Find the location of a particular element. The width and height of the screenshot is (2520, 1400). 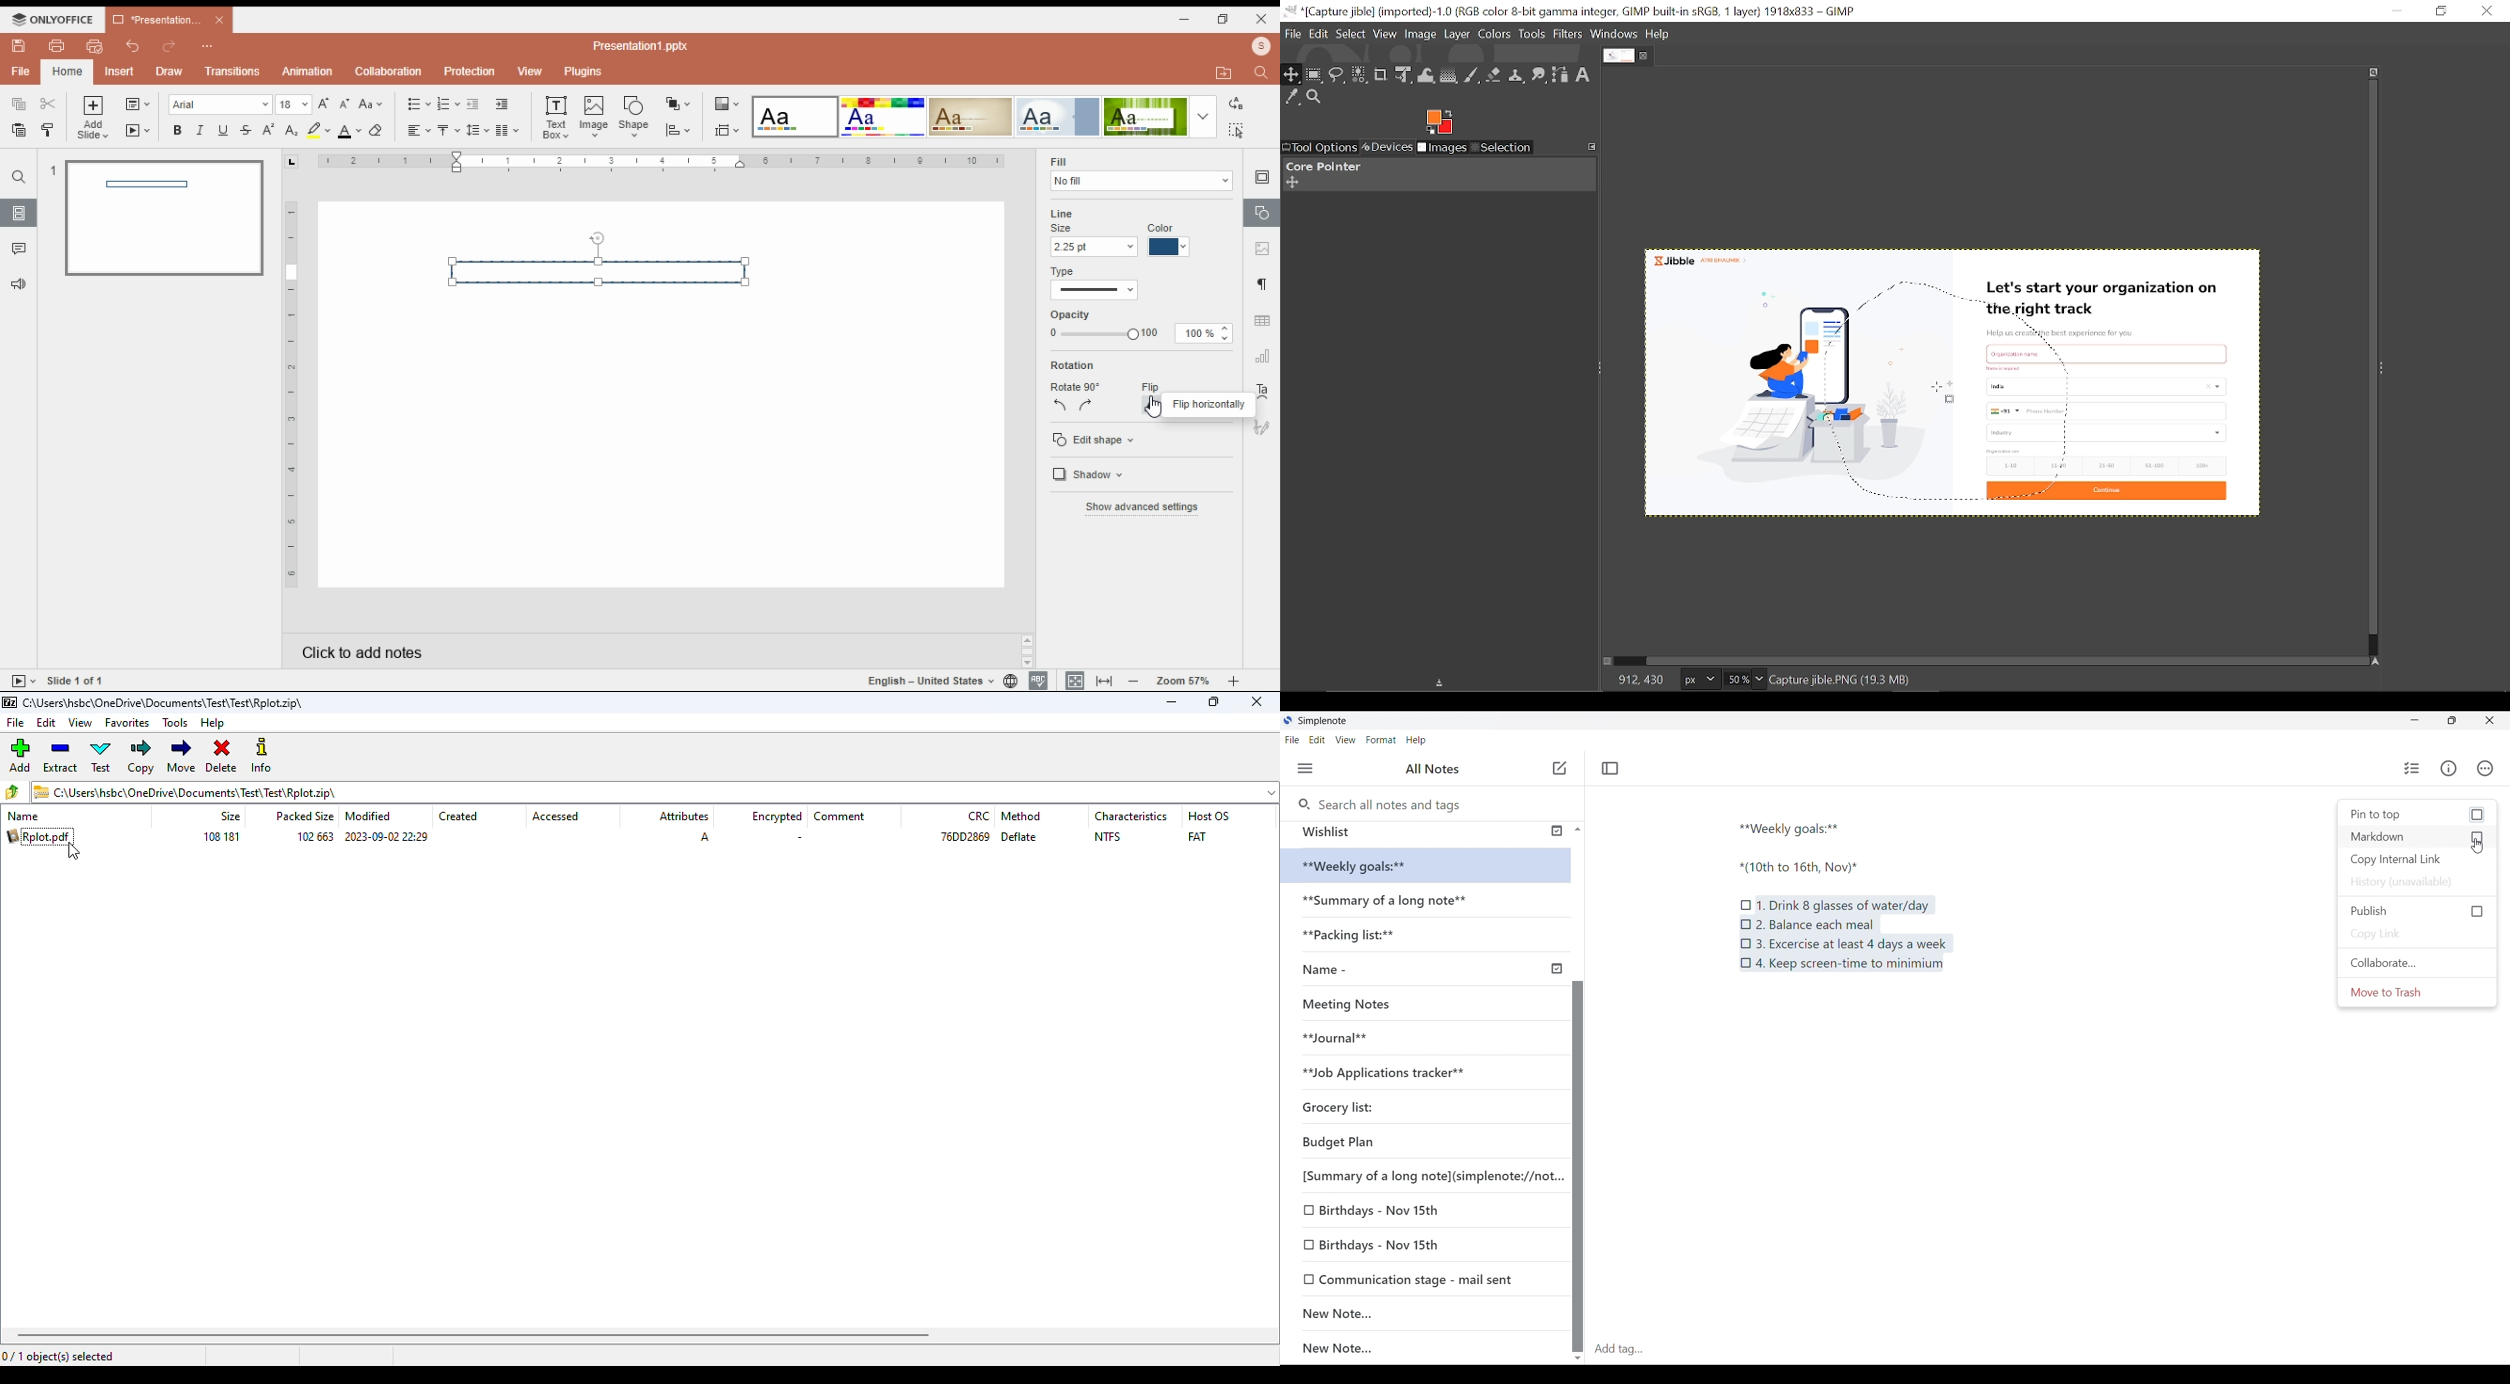

Scroll bar is located at coordinates (1577, 1134).